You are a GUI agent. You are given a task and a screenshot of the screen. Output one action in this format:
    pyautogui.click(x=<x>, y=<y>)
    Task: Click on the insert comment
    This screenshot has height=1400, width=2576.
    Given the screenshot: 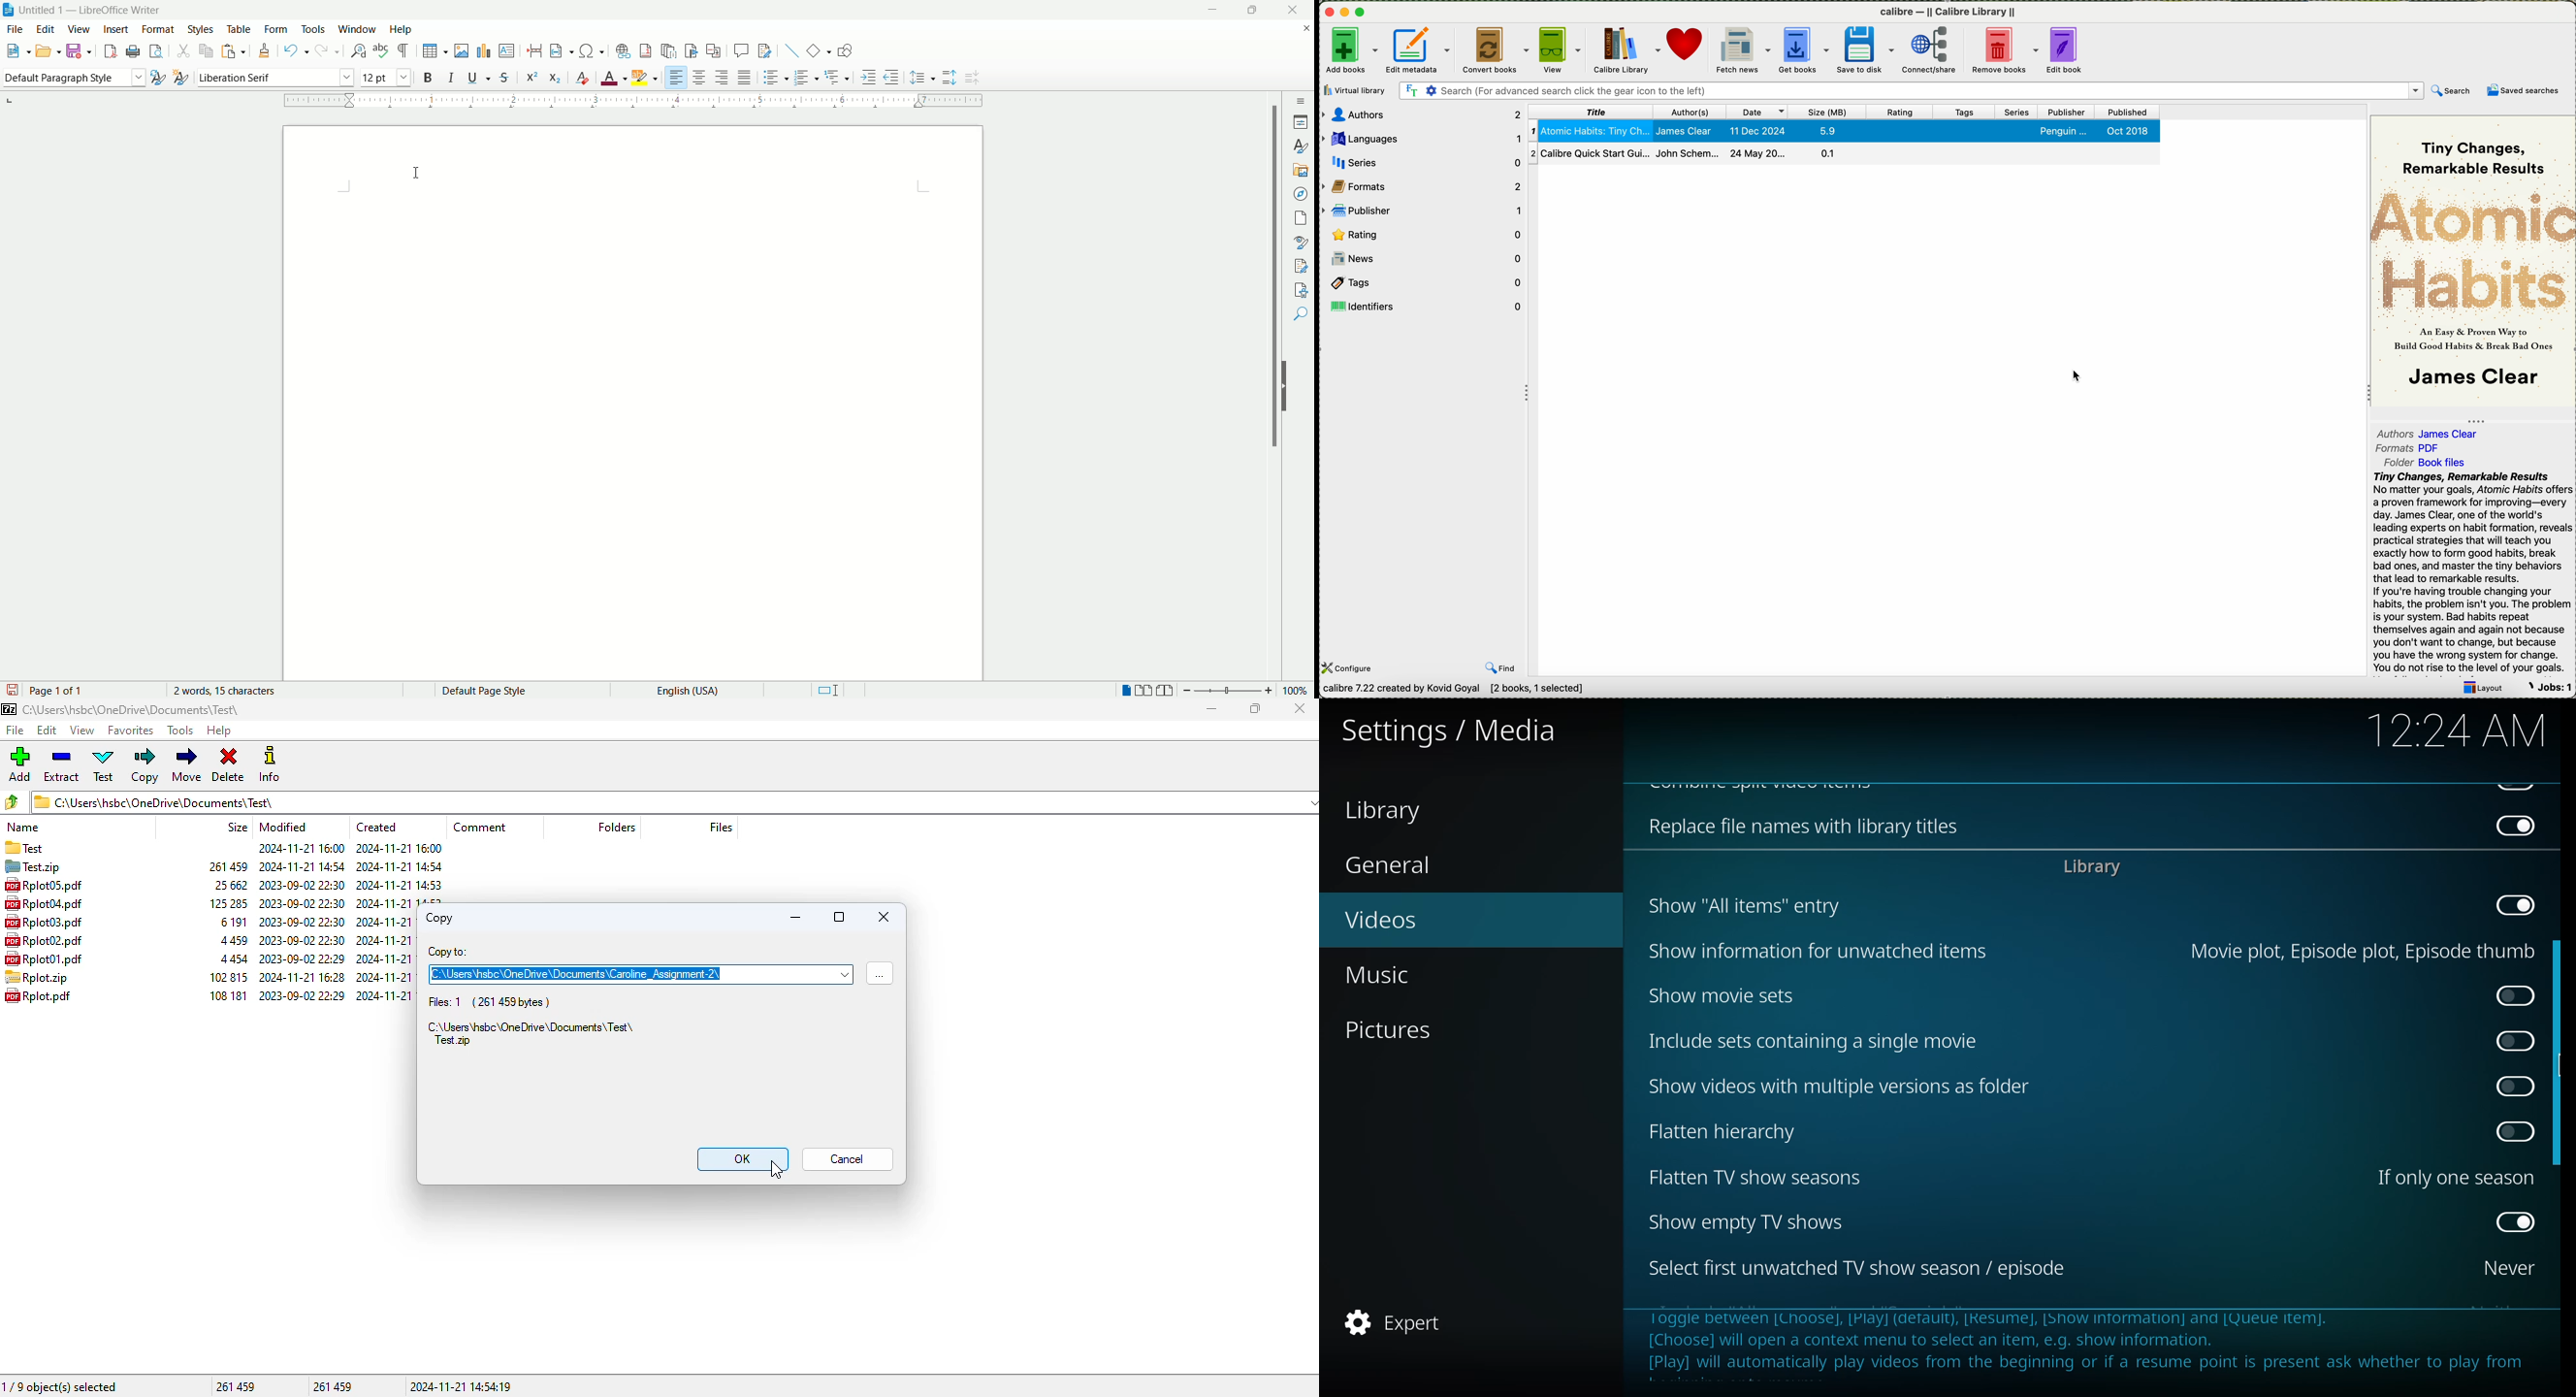 What is the action you would take?
    pyautogui.click(x=742, y=50)
    